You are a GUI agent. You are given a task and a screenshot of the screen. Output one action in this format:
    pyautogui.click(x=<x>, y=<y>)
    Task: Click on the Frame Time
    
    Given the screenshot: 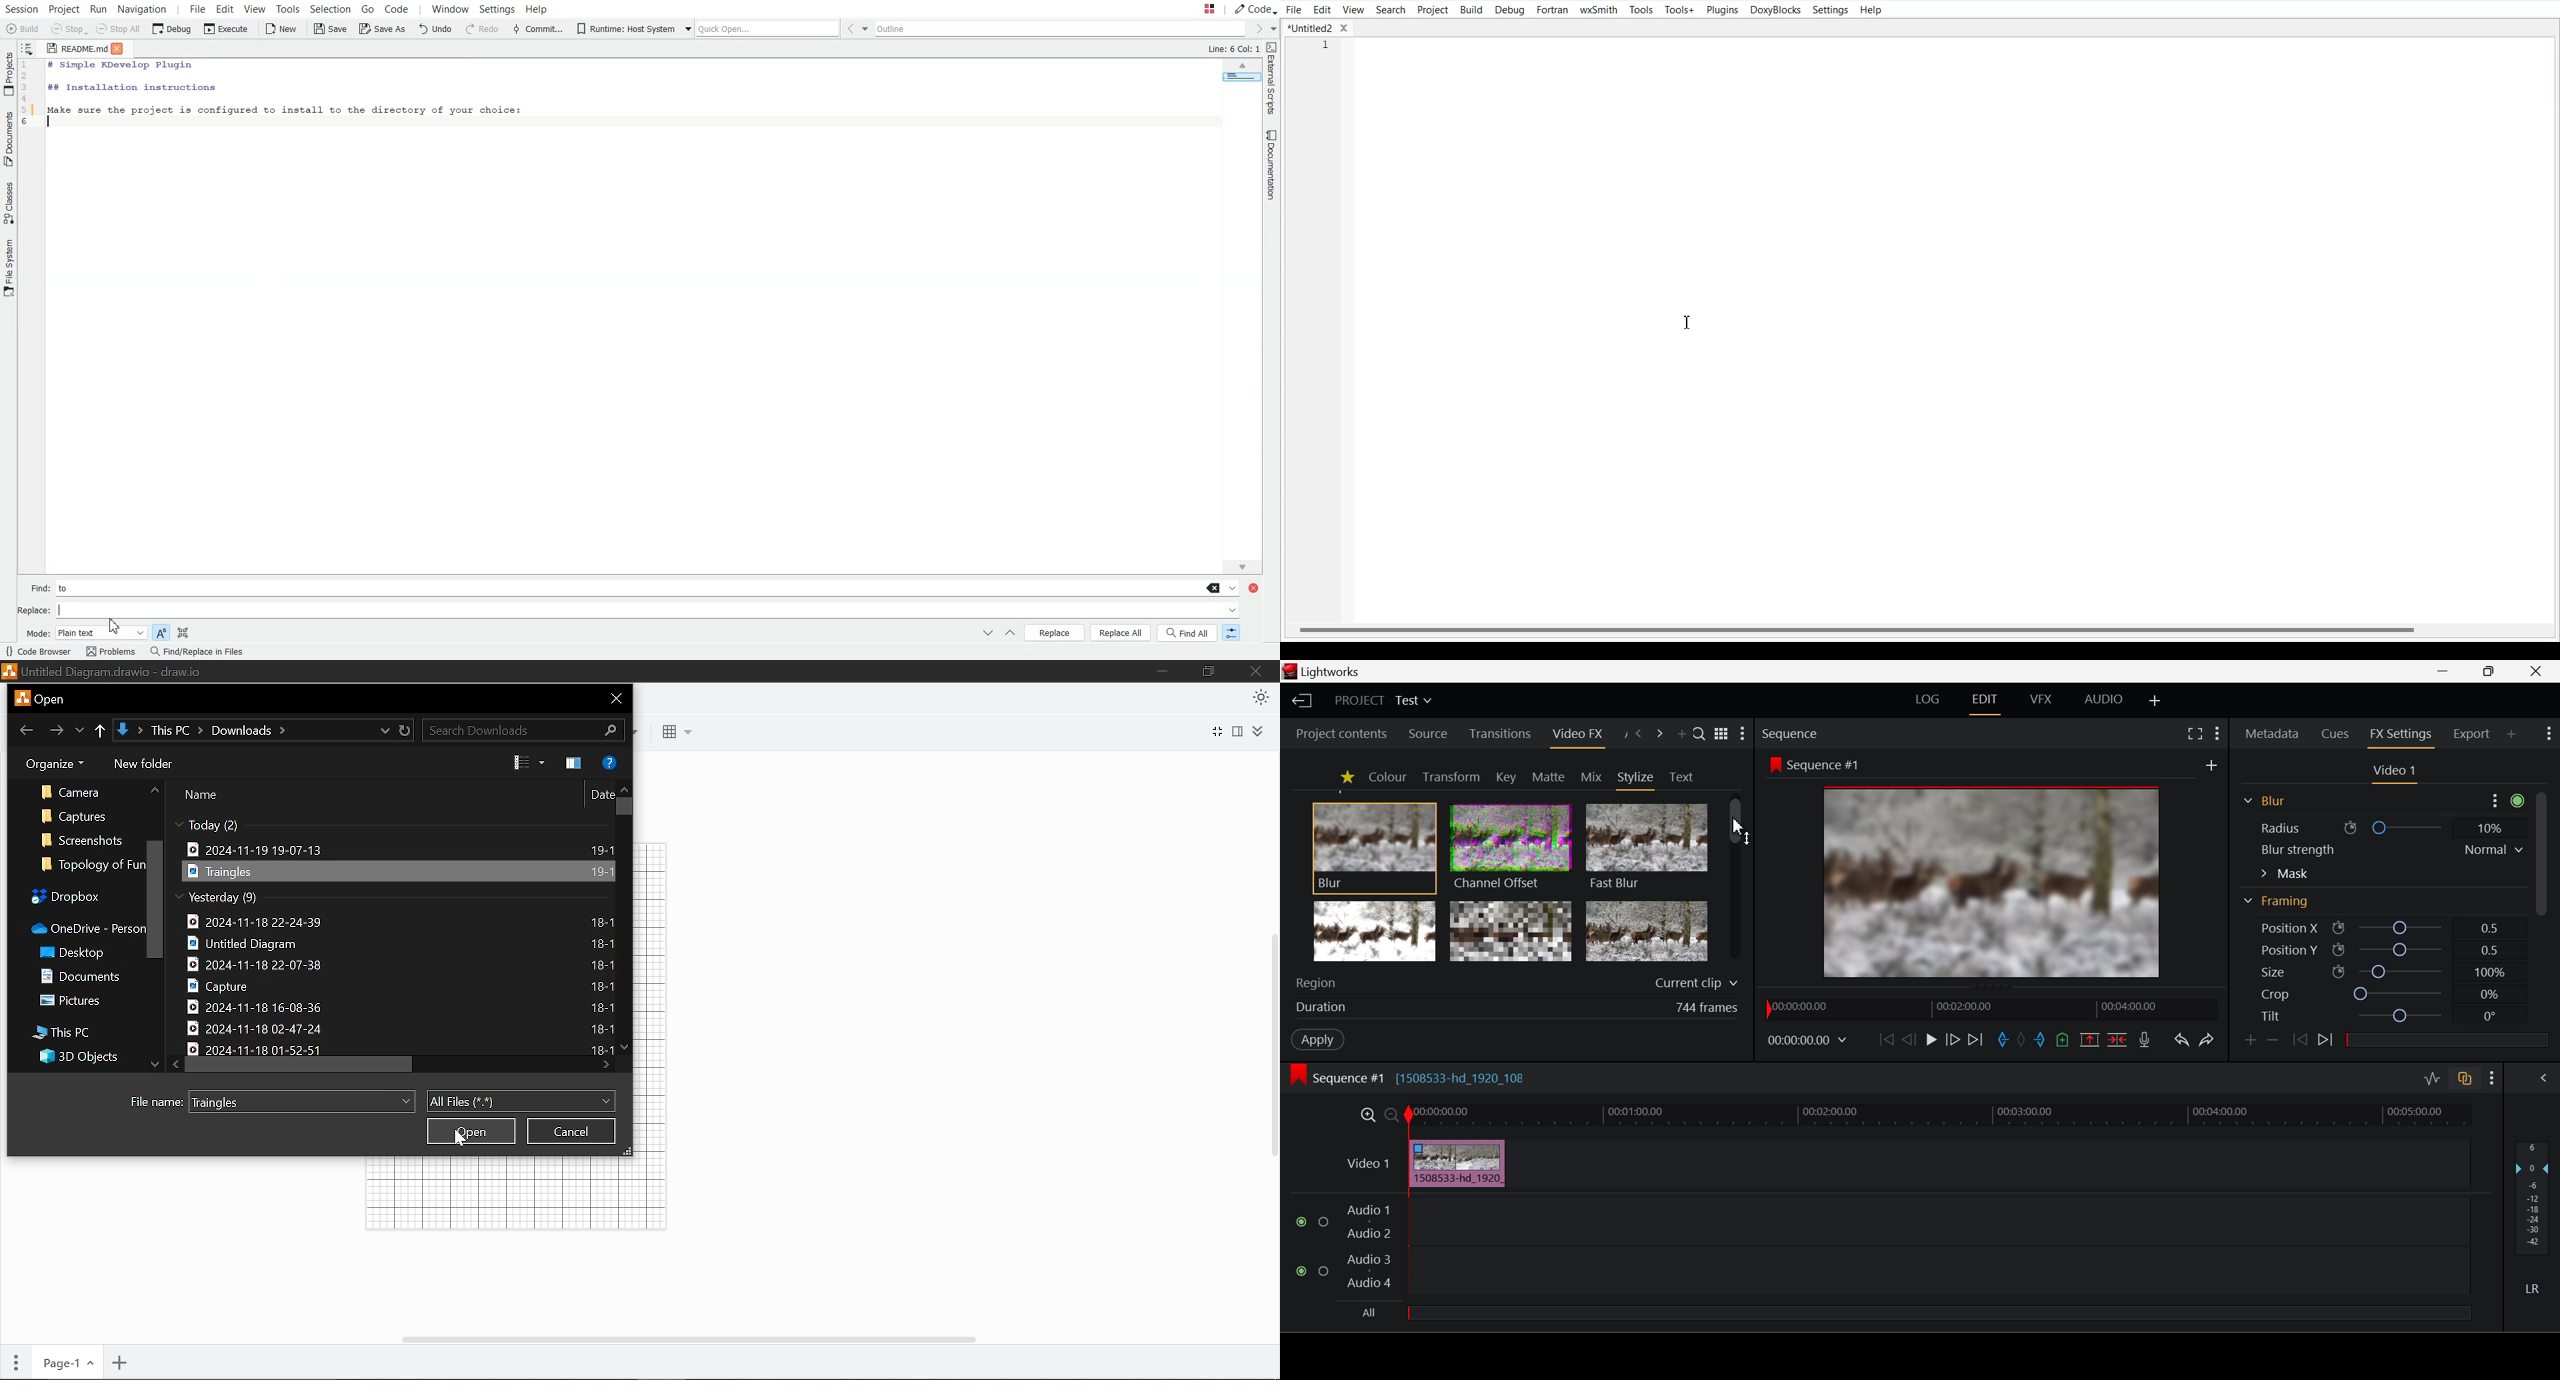 What is the action you would take?
    pyautogui.click(x=1808, y=1039)
    